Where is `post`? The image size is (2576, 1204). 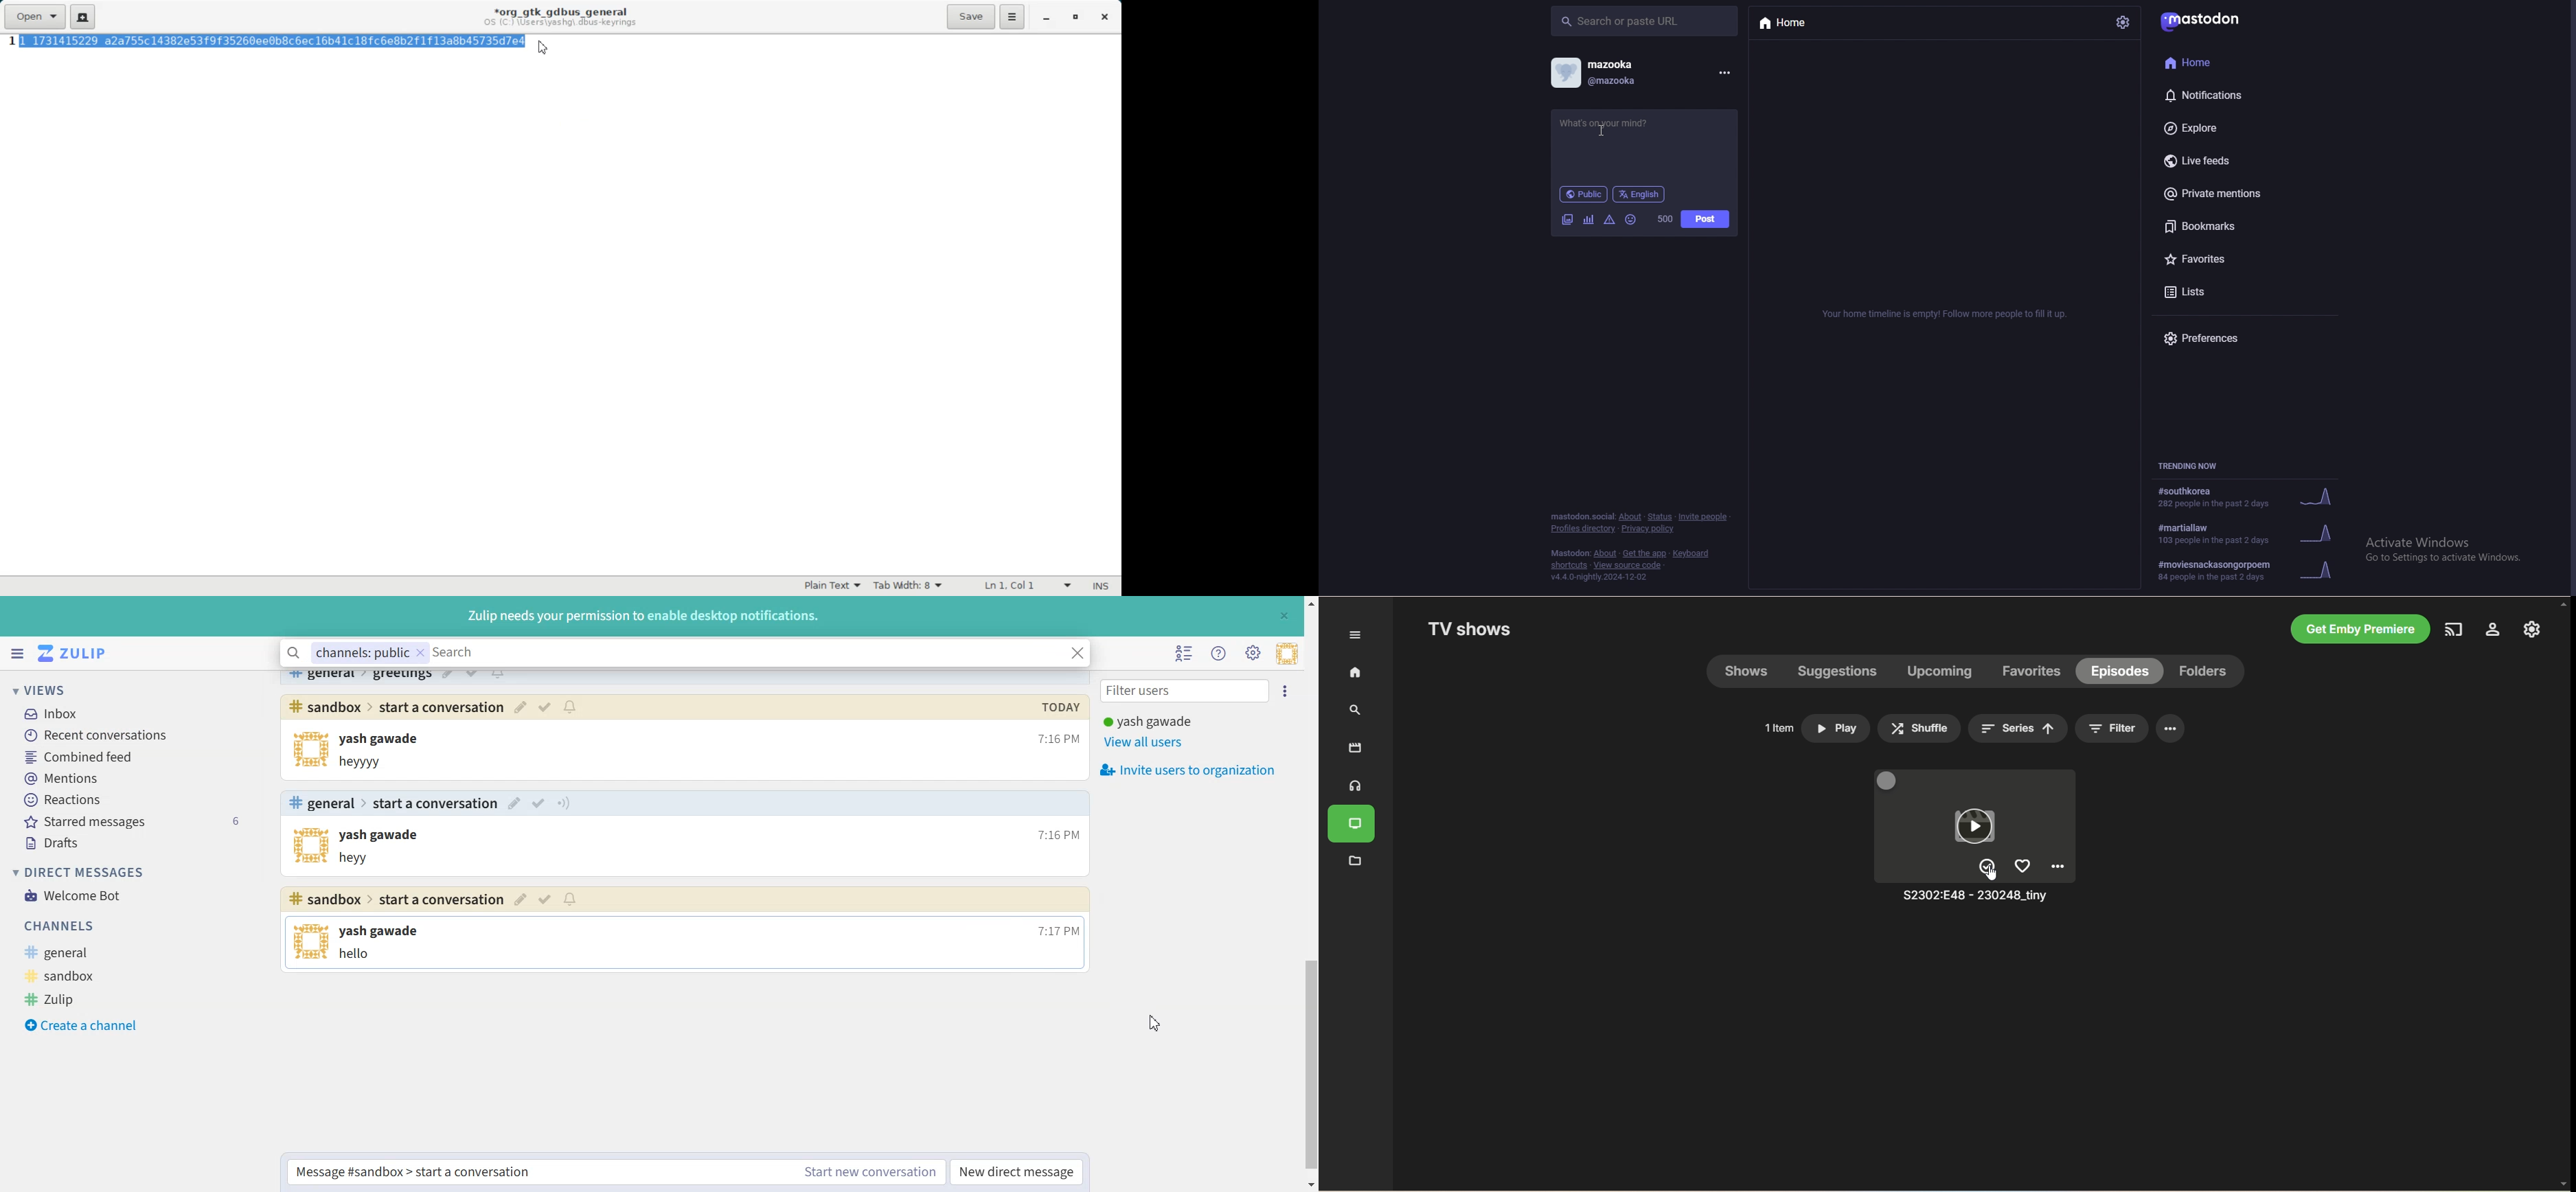
post is located at coordinates (1706, 219).